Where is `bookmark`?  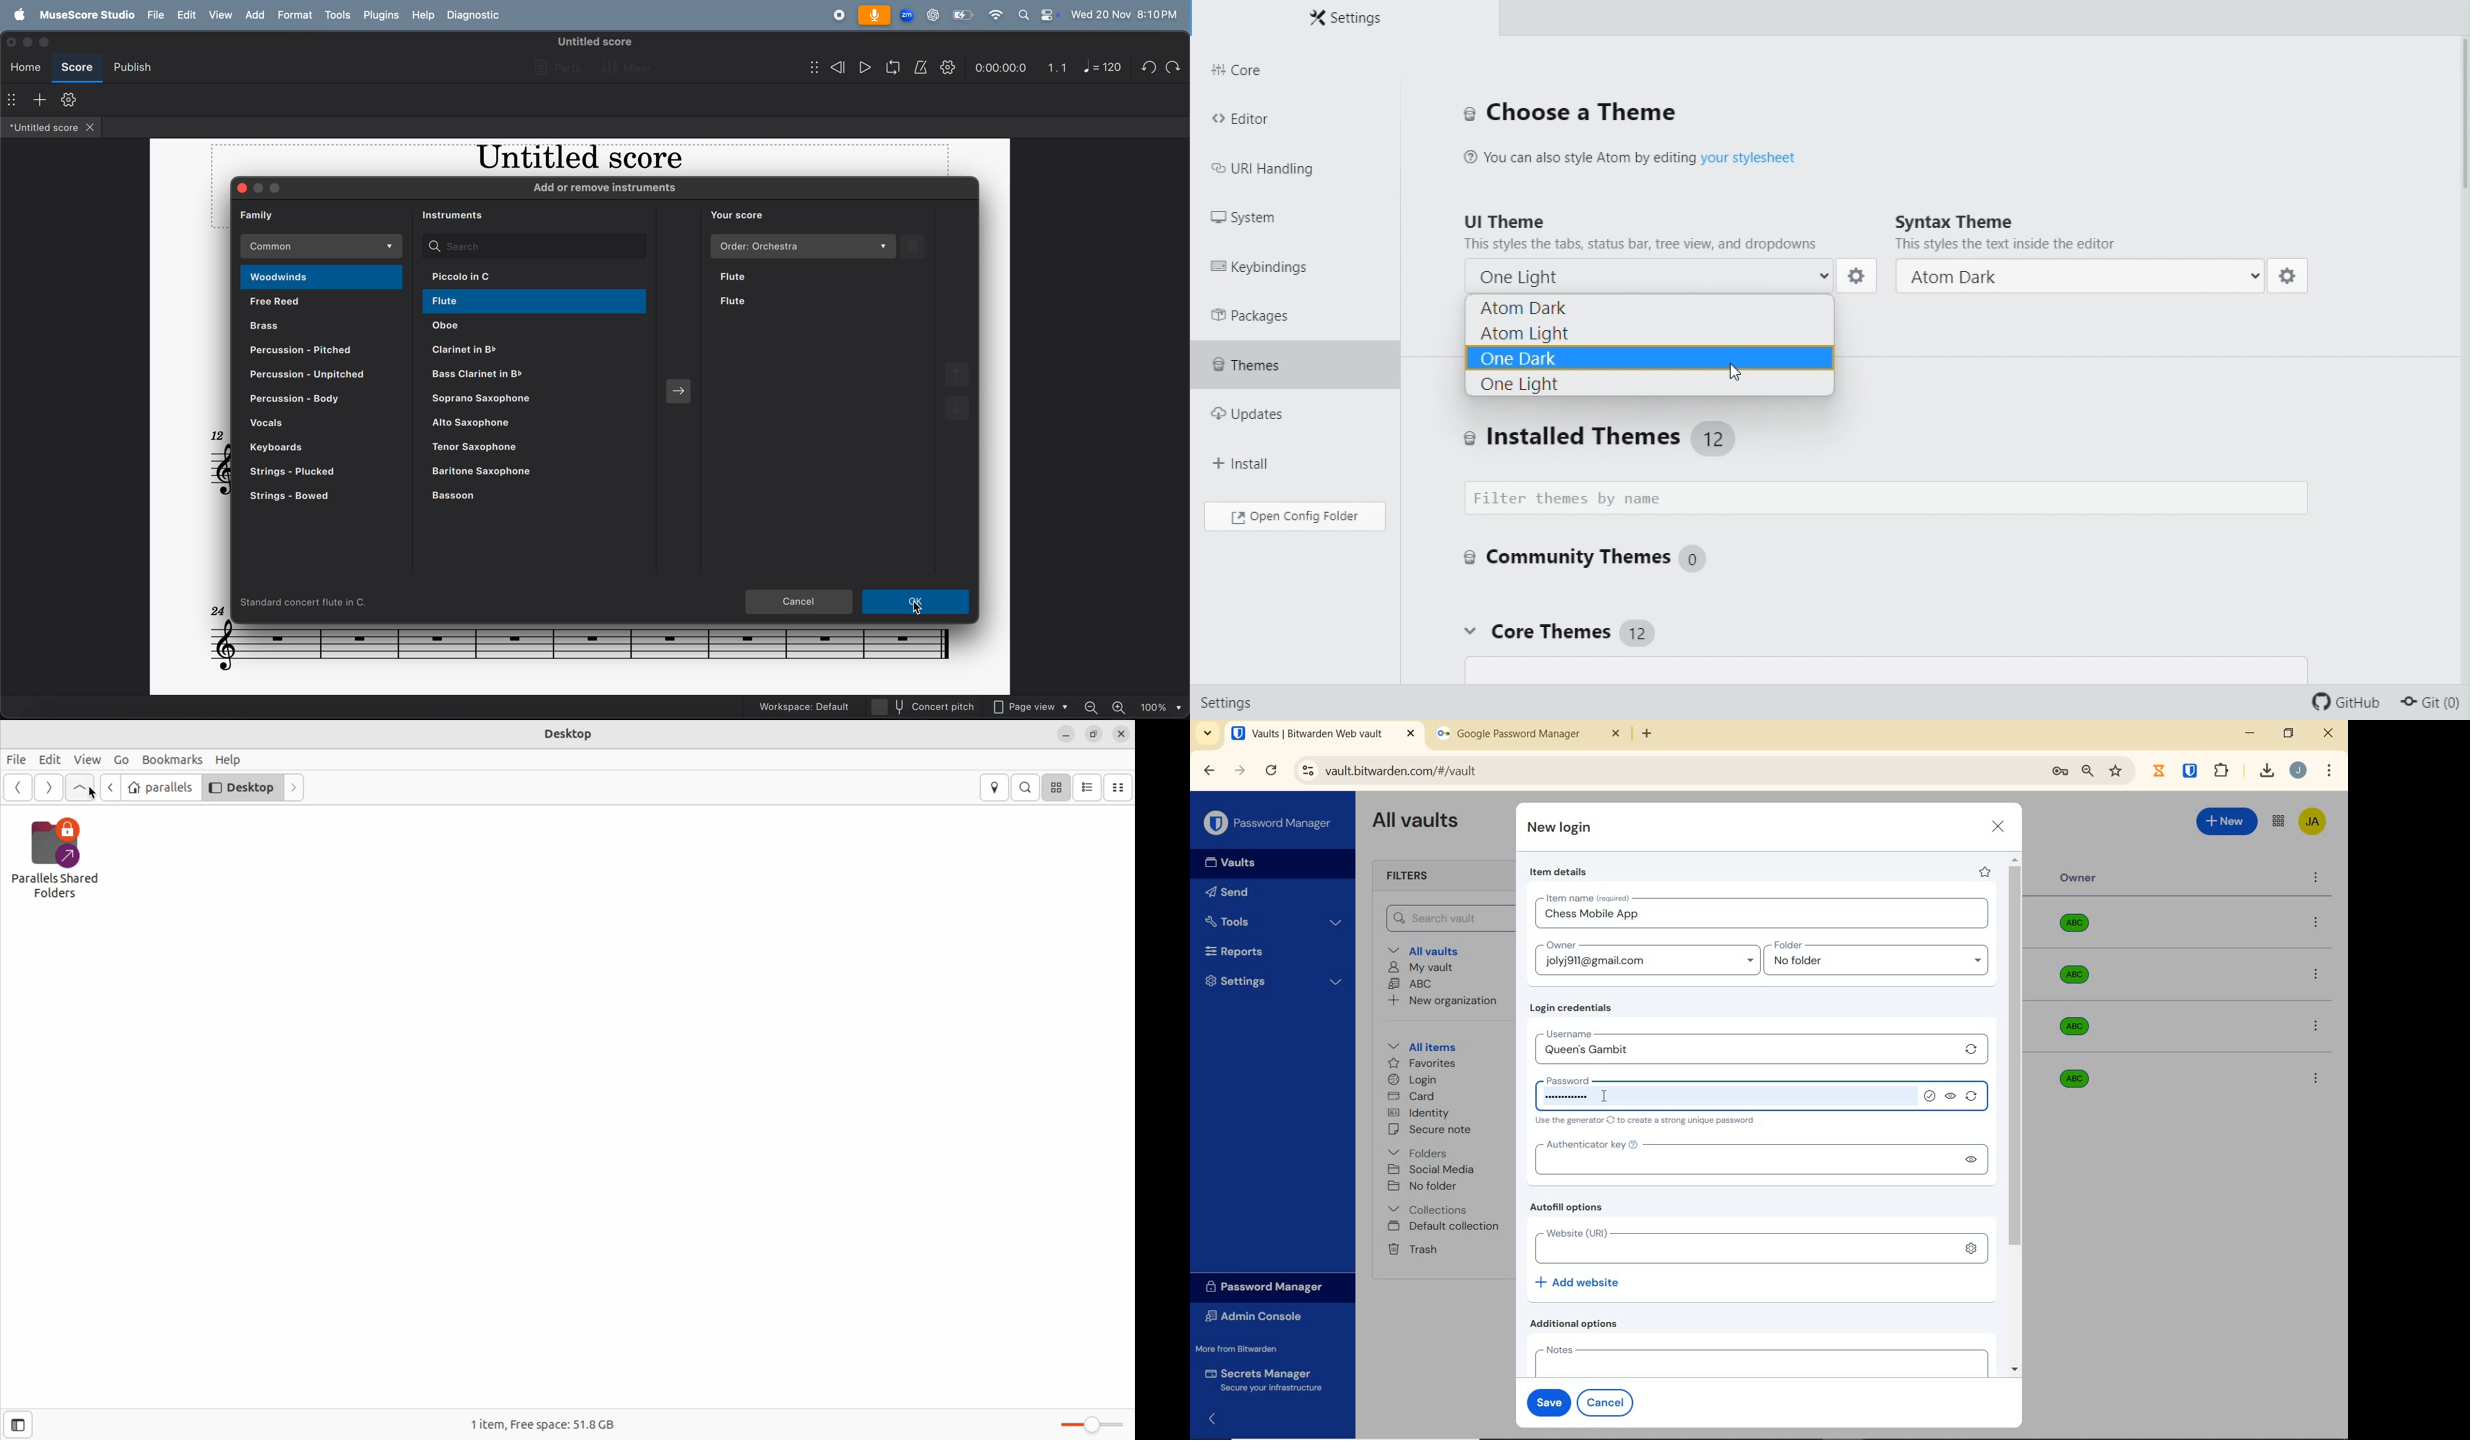 bookmark is located at coordinates (2118, 770).